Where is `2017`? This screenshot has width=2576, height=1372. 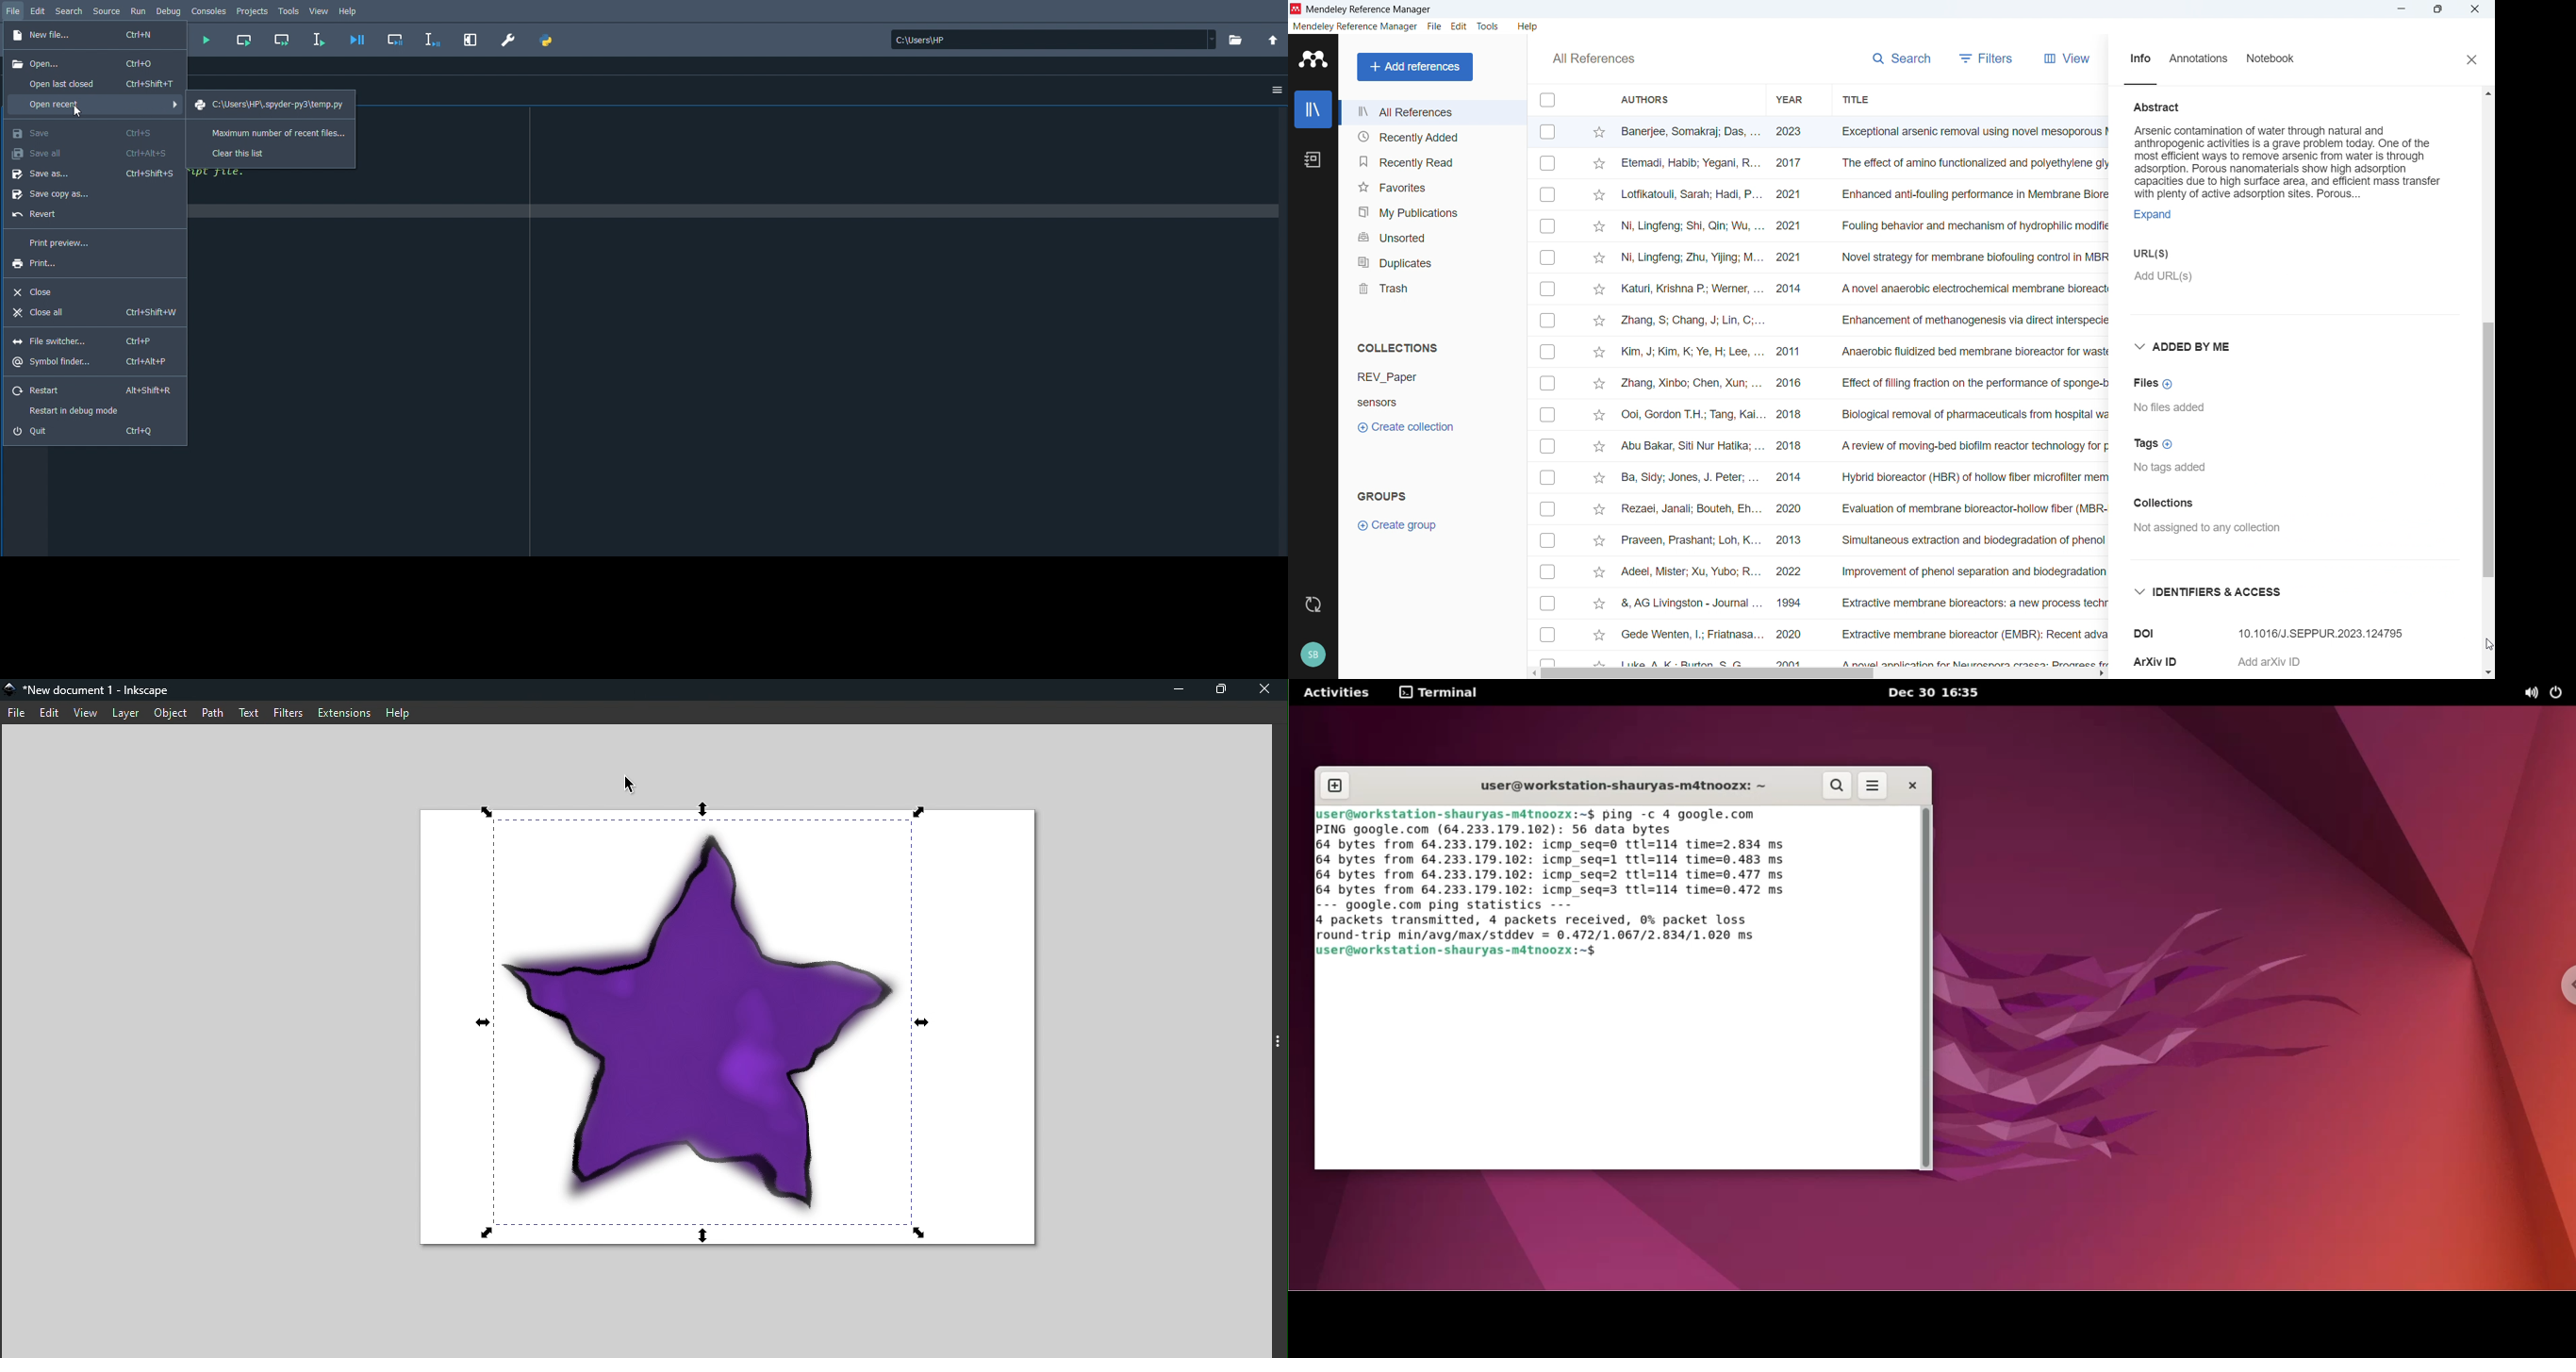 2017 is located at coordinates (1794, 164).